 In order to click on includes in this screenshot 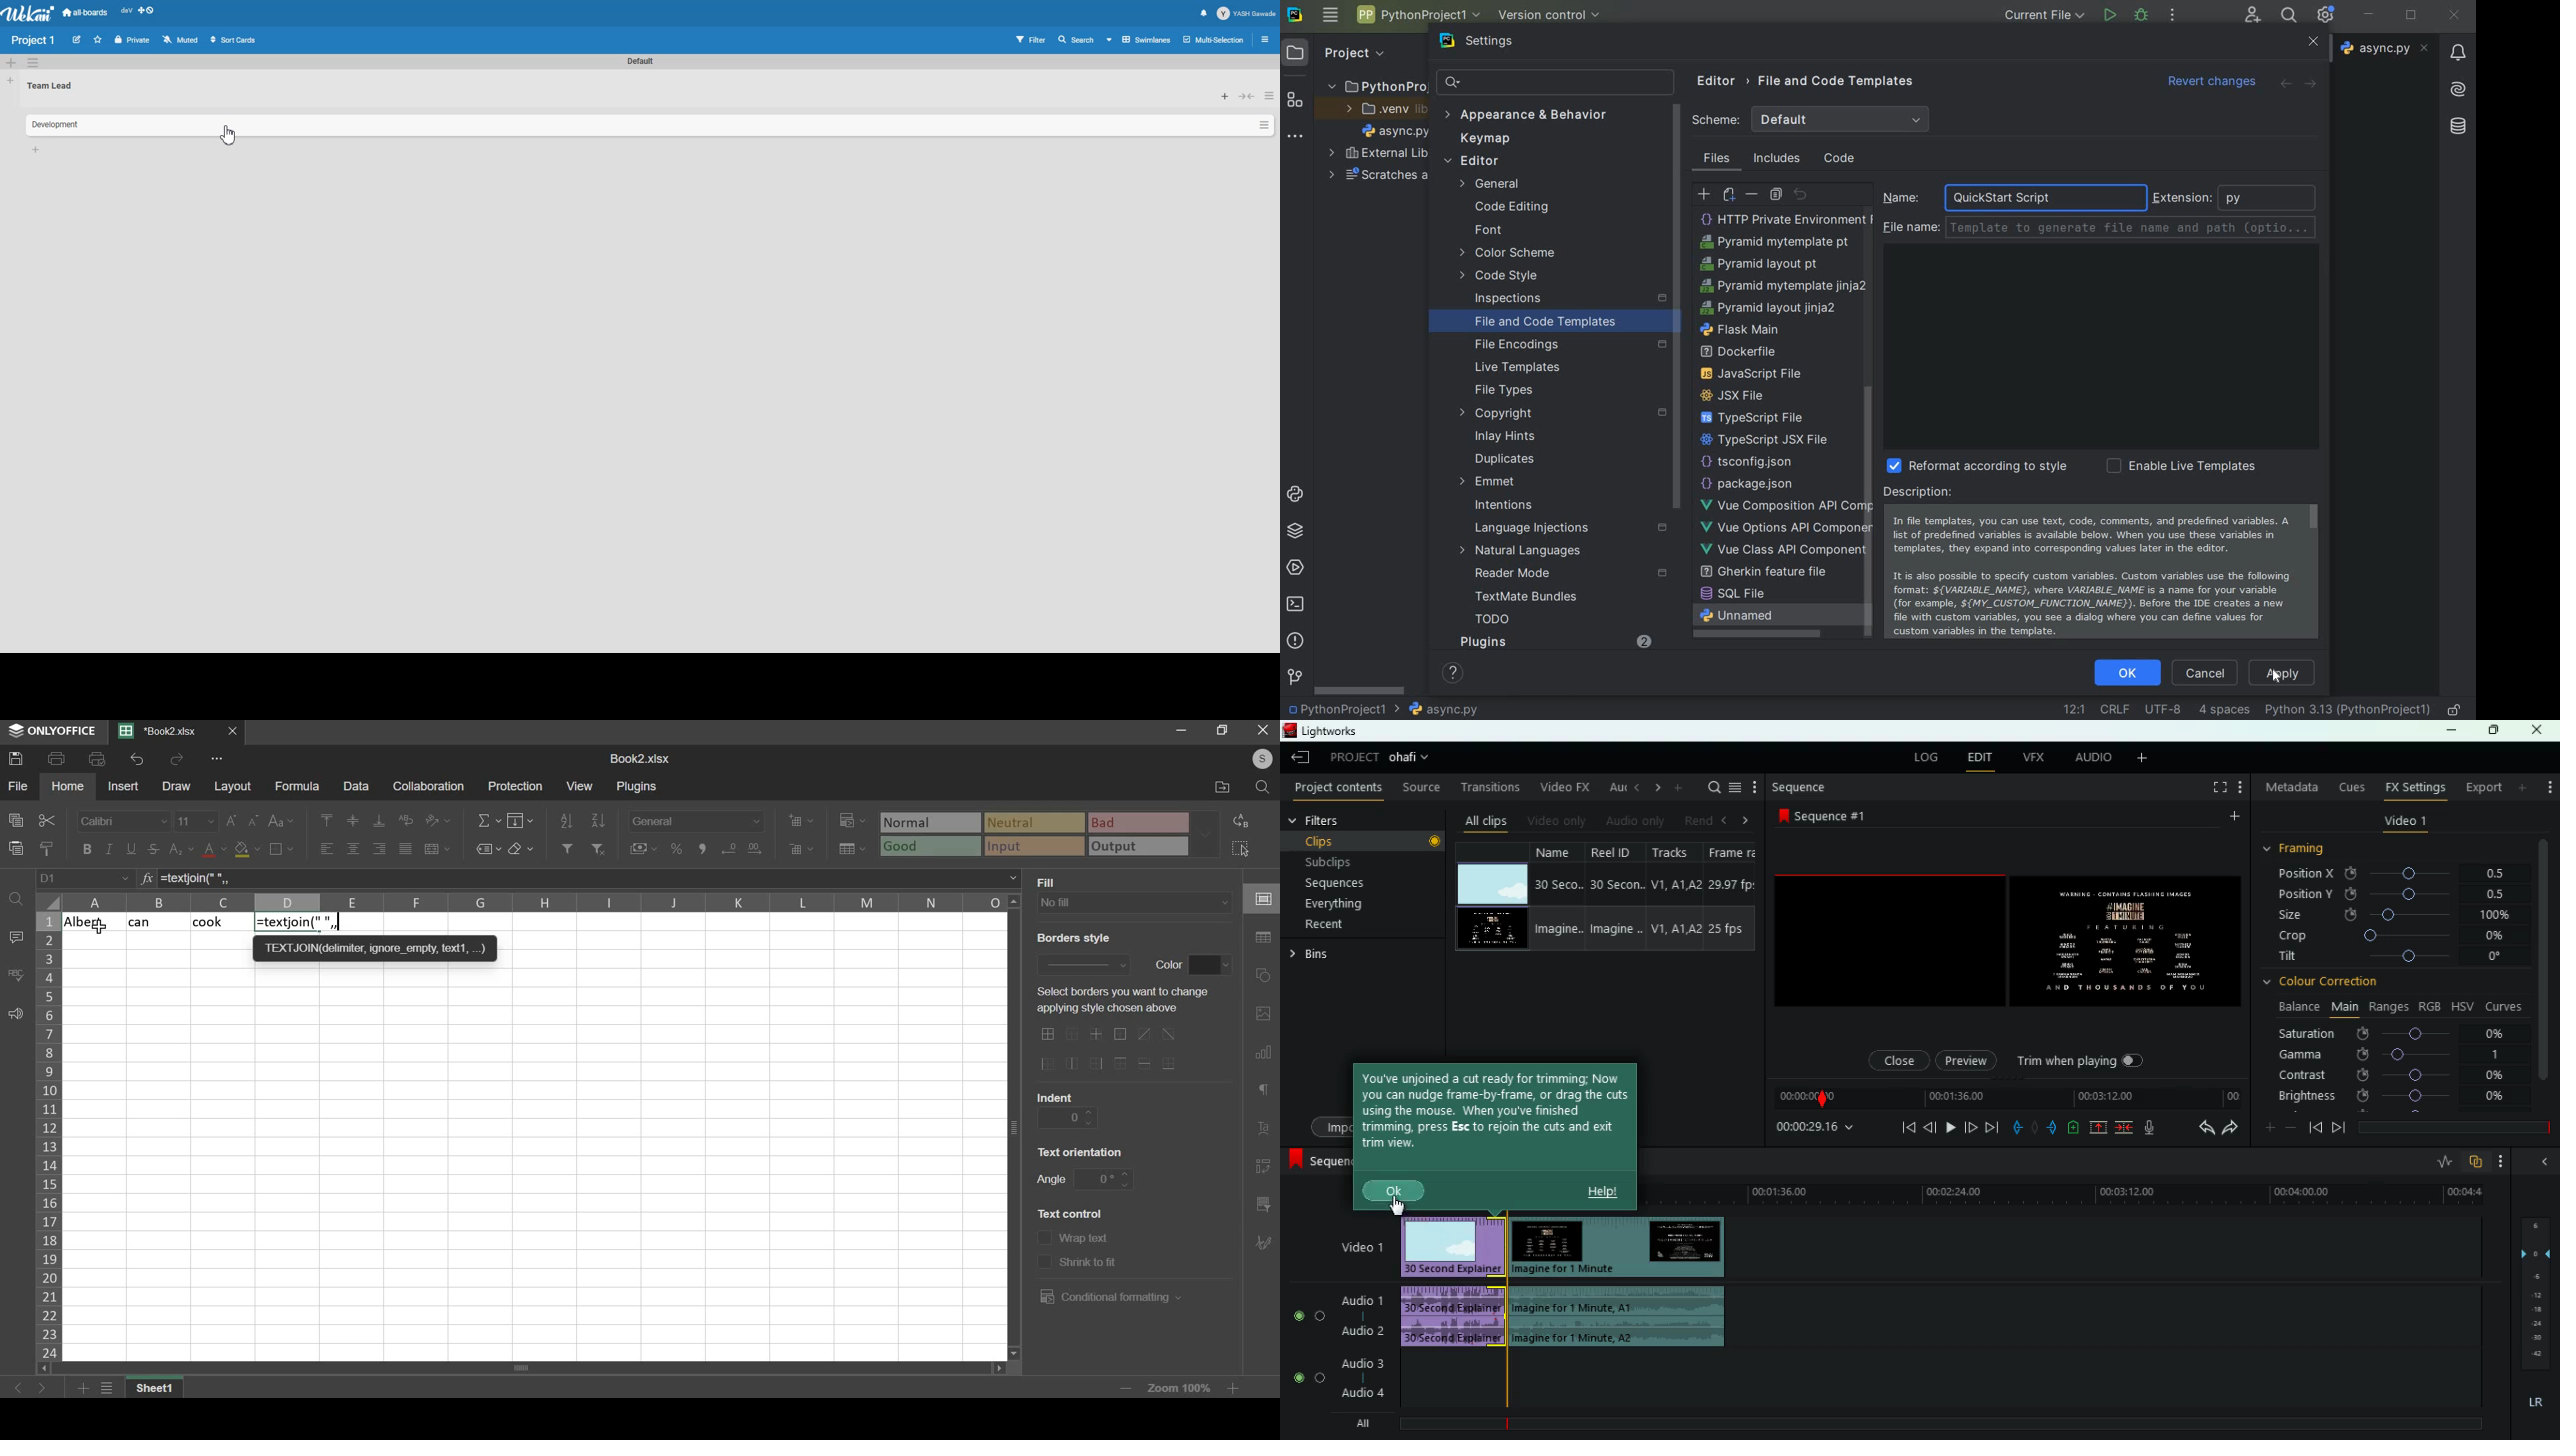, I will do `click(1778, 159)`.